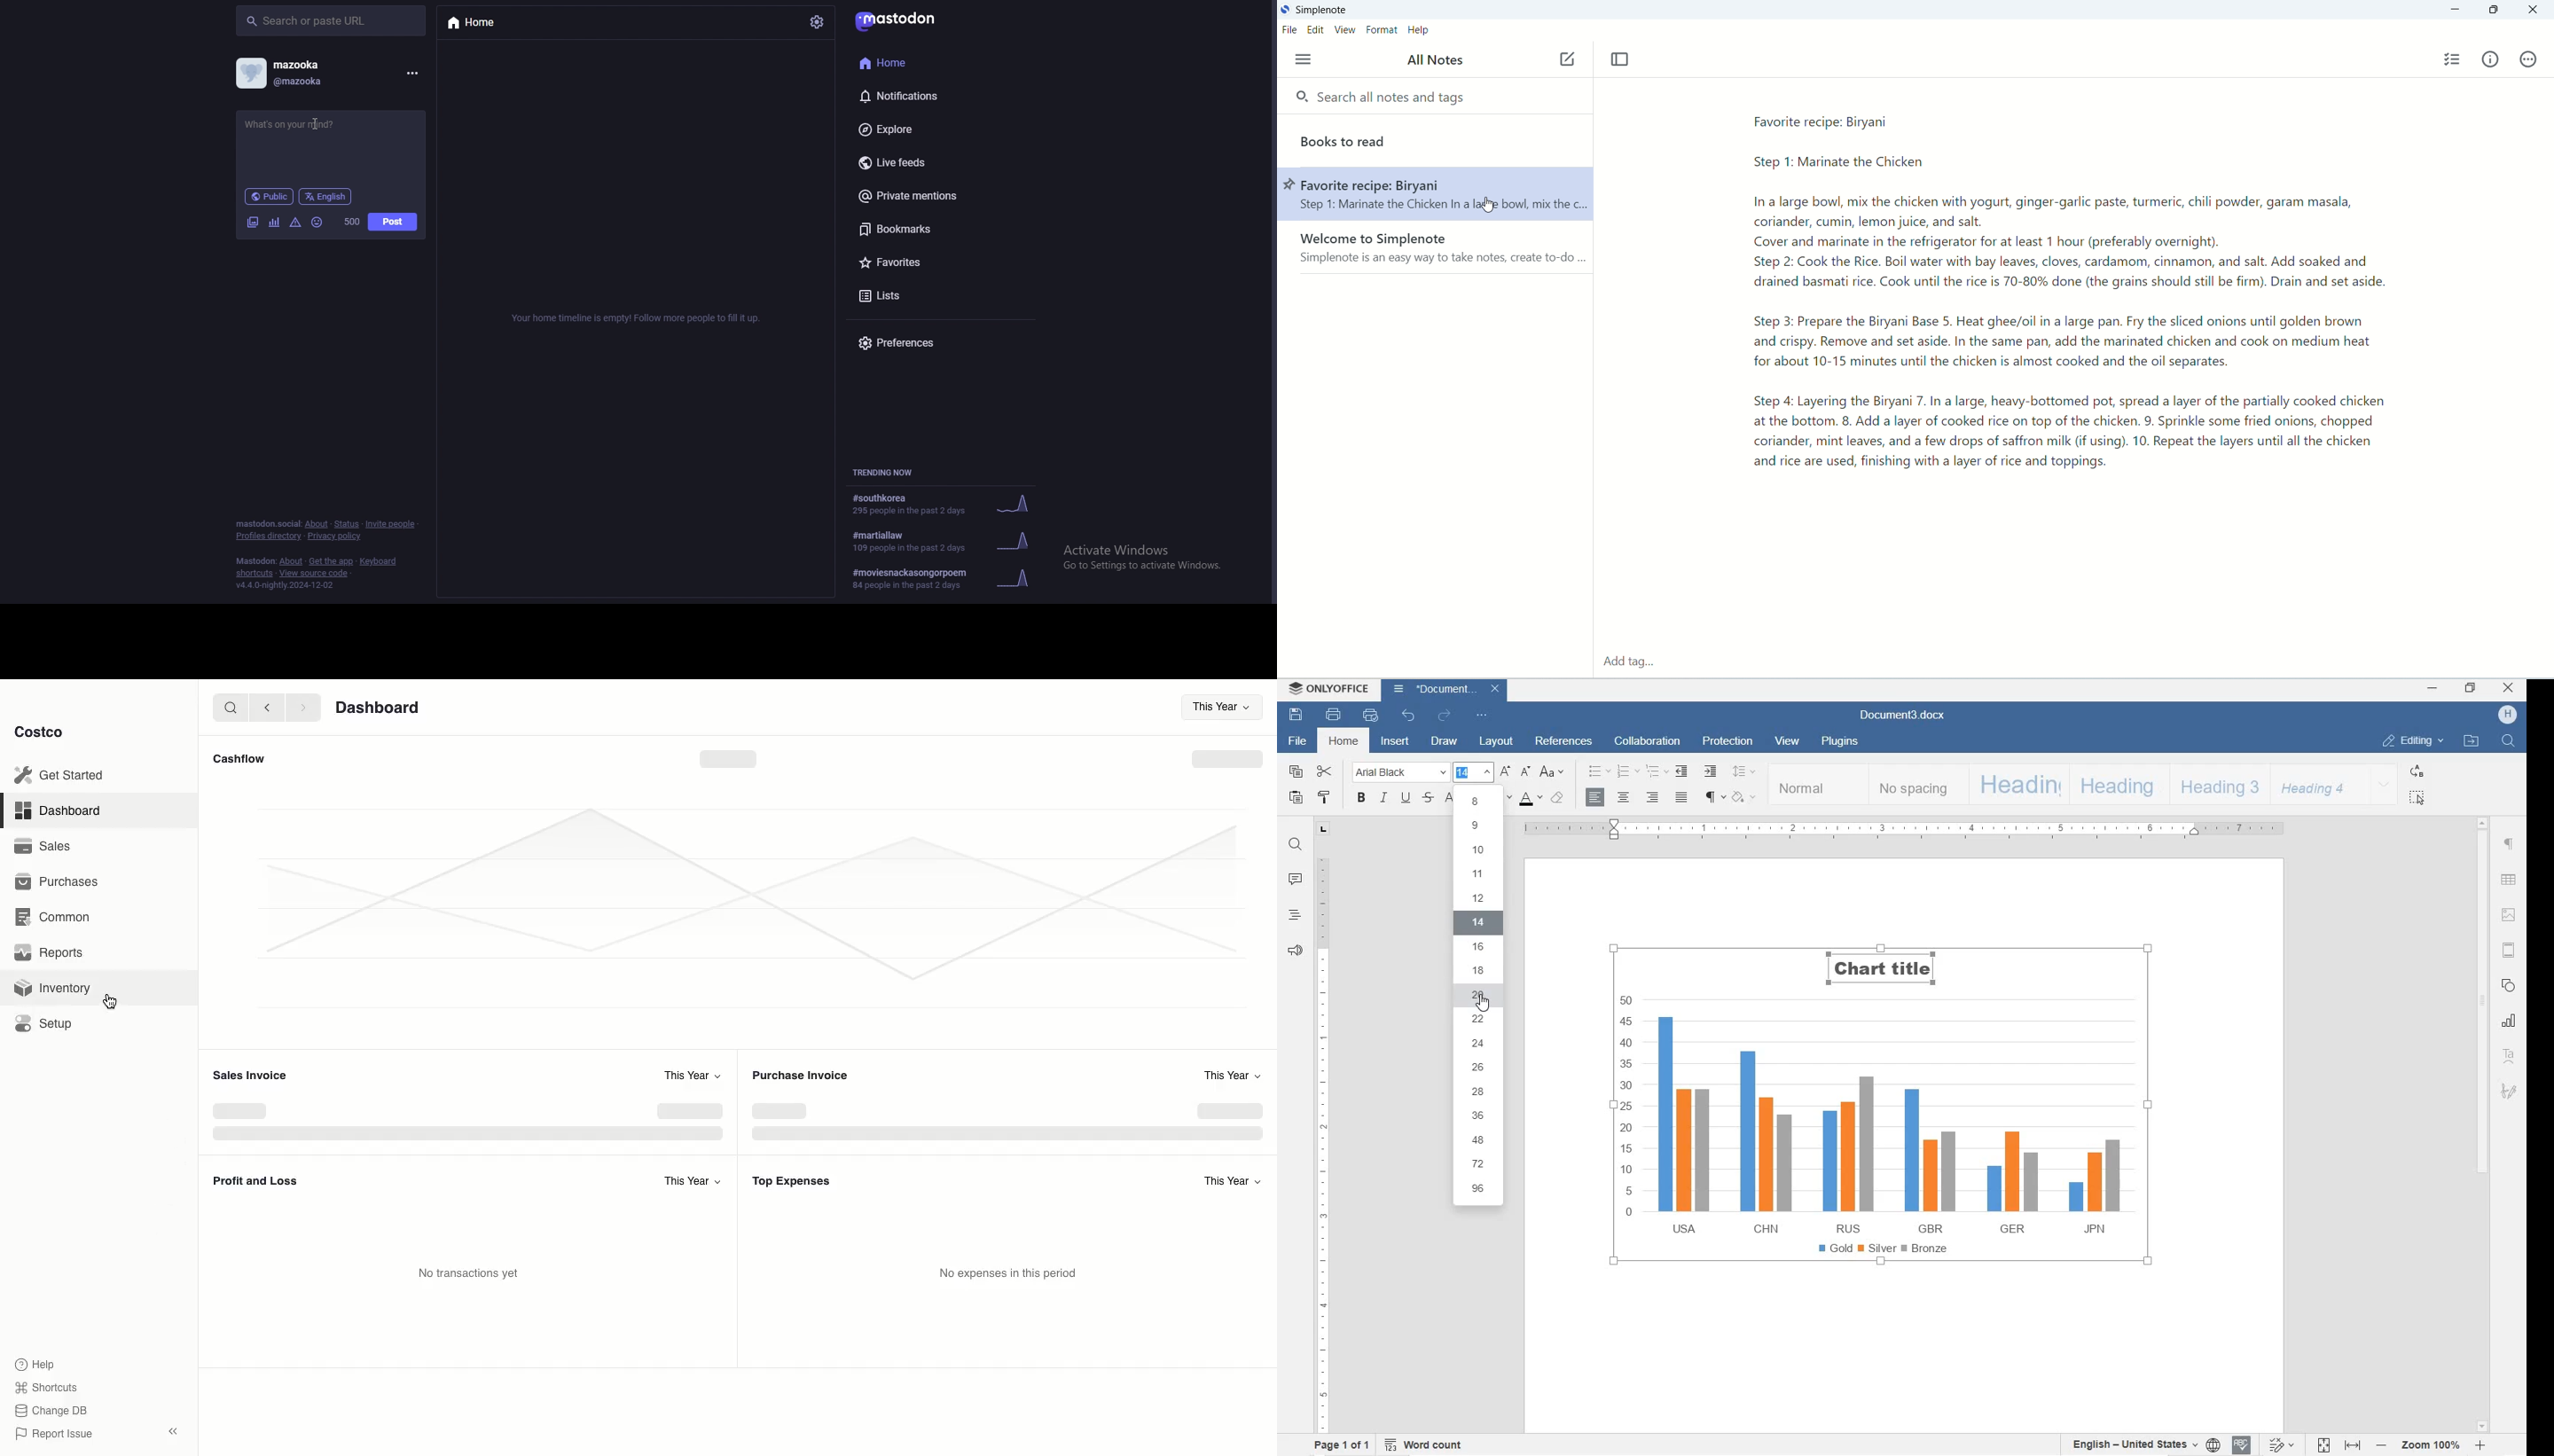  What do you see at coordinates (53, 952) in the screenshot?
I see `Reports` at bounding box center [53, 952].